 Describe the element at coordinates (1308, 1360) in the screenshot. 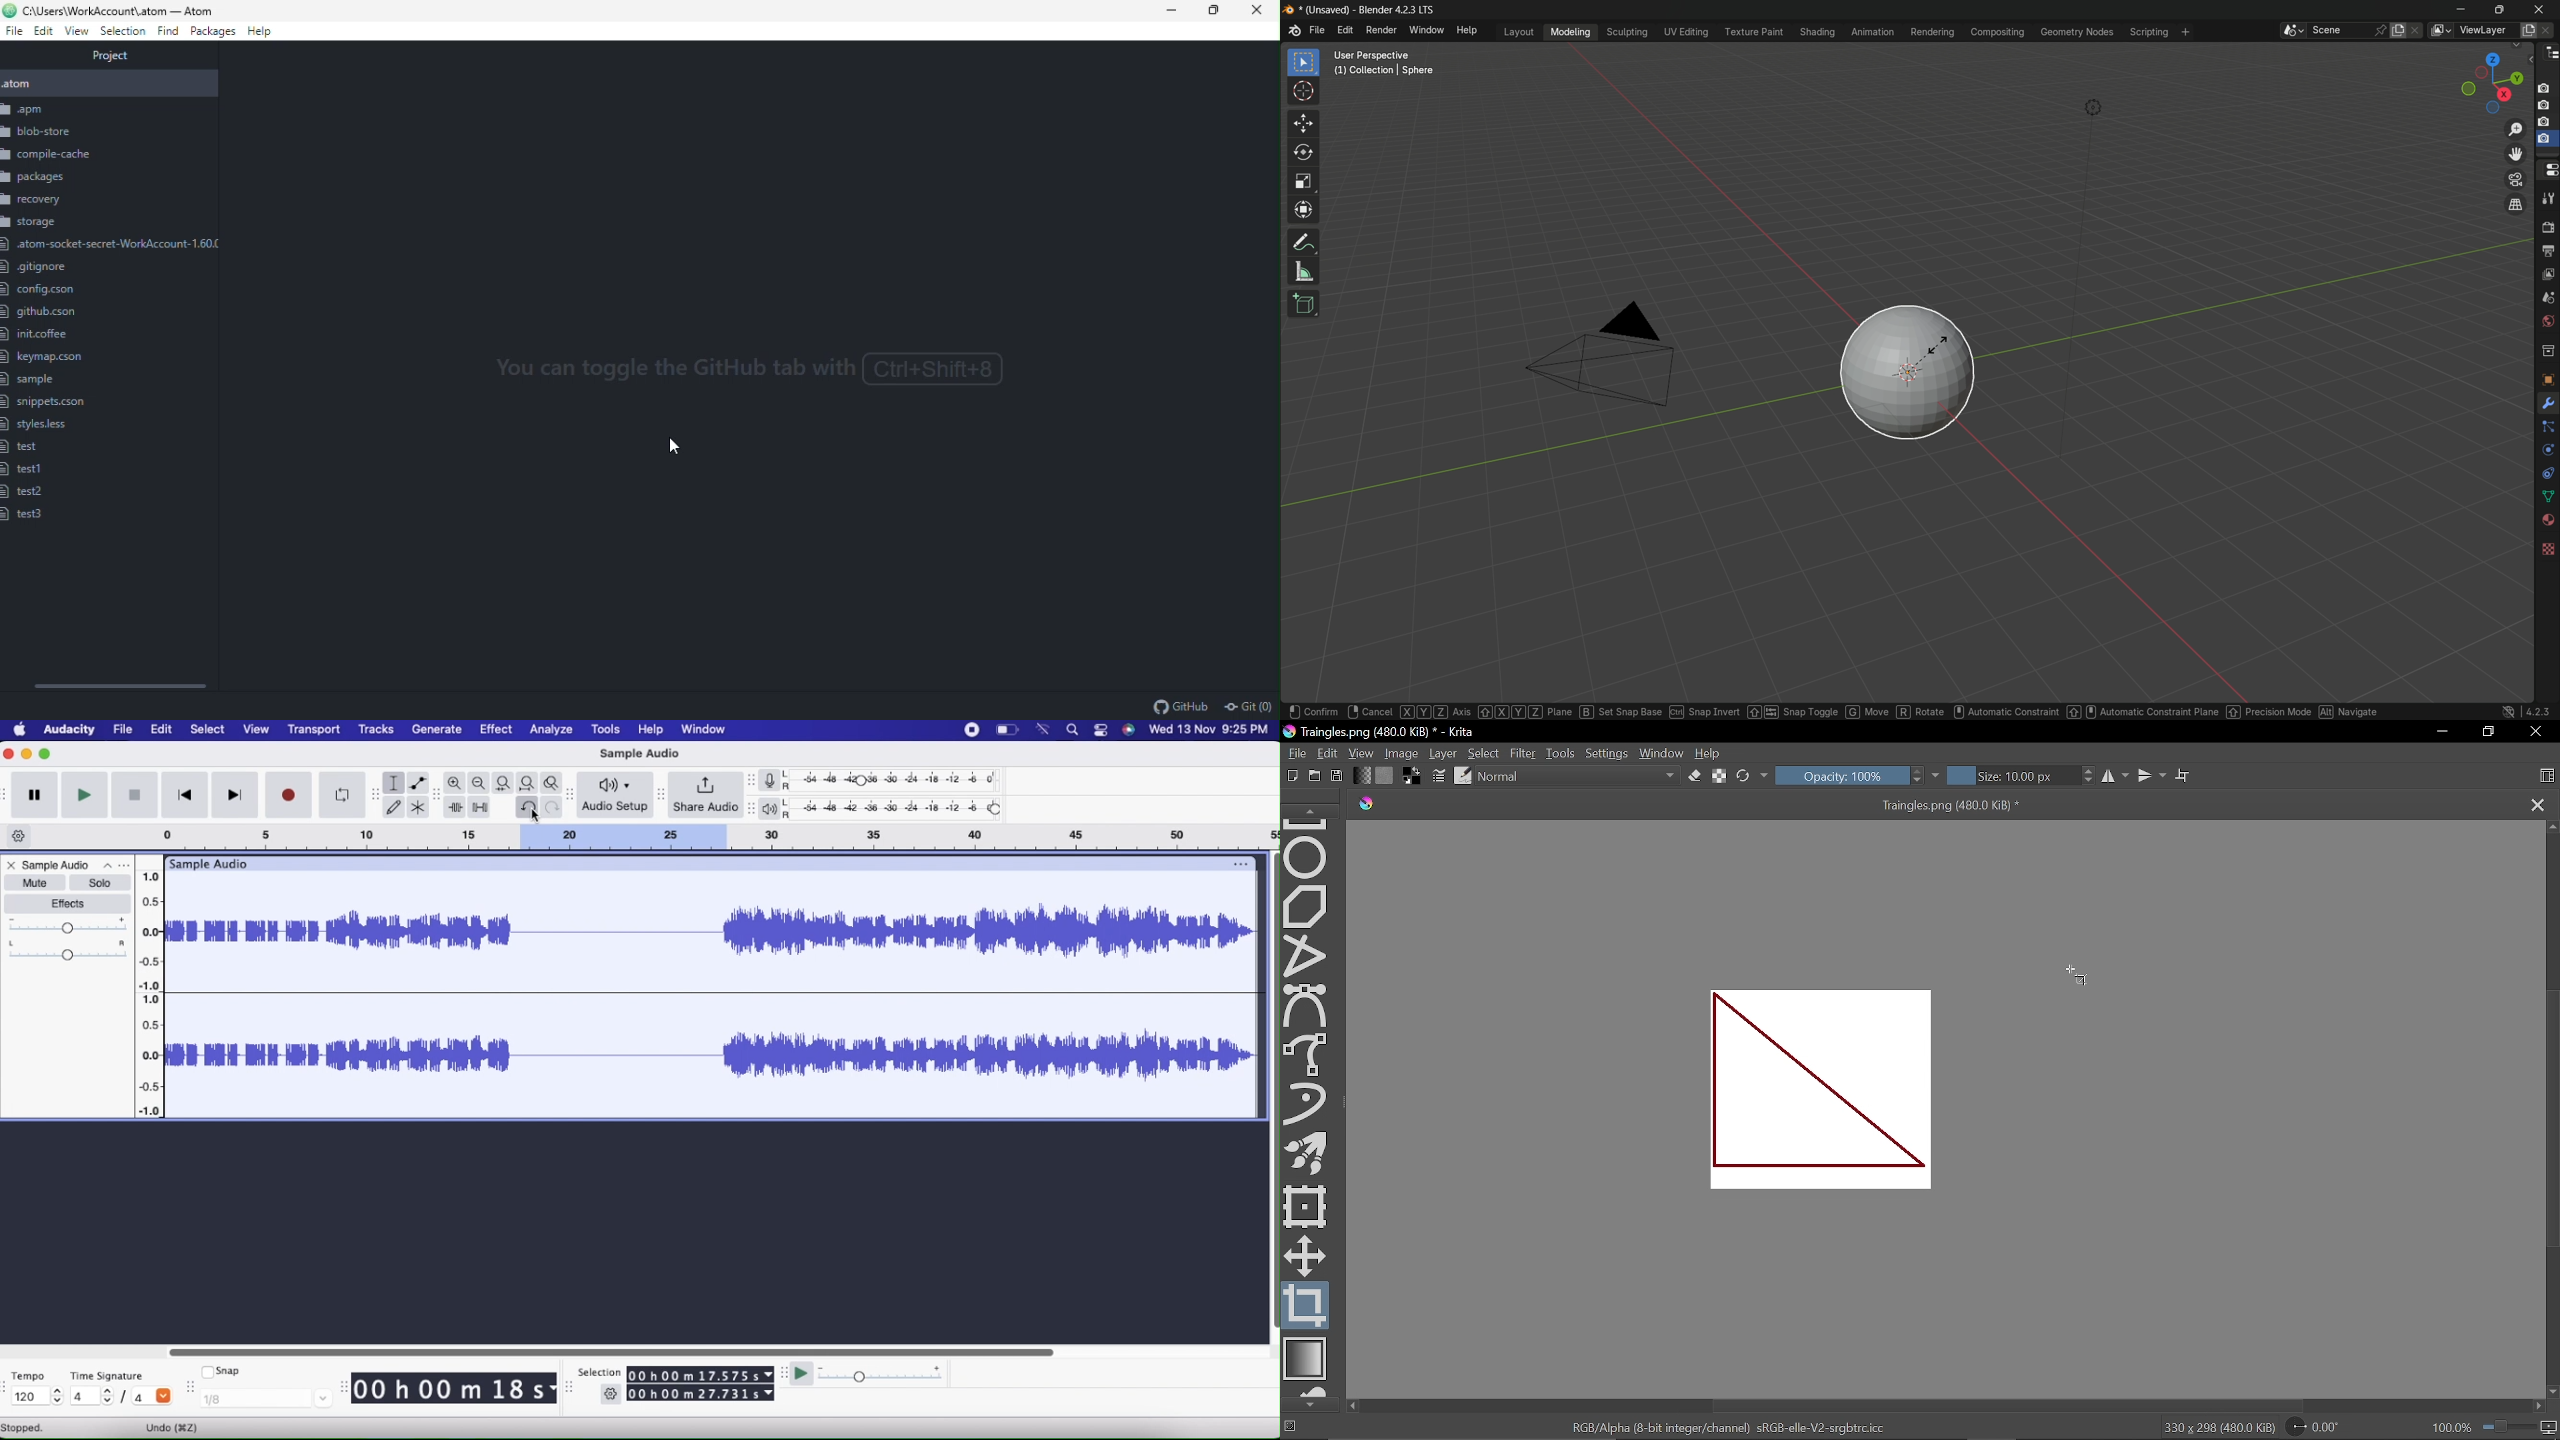

I see `Draw gradient tool` at that location.